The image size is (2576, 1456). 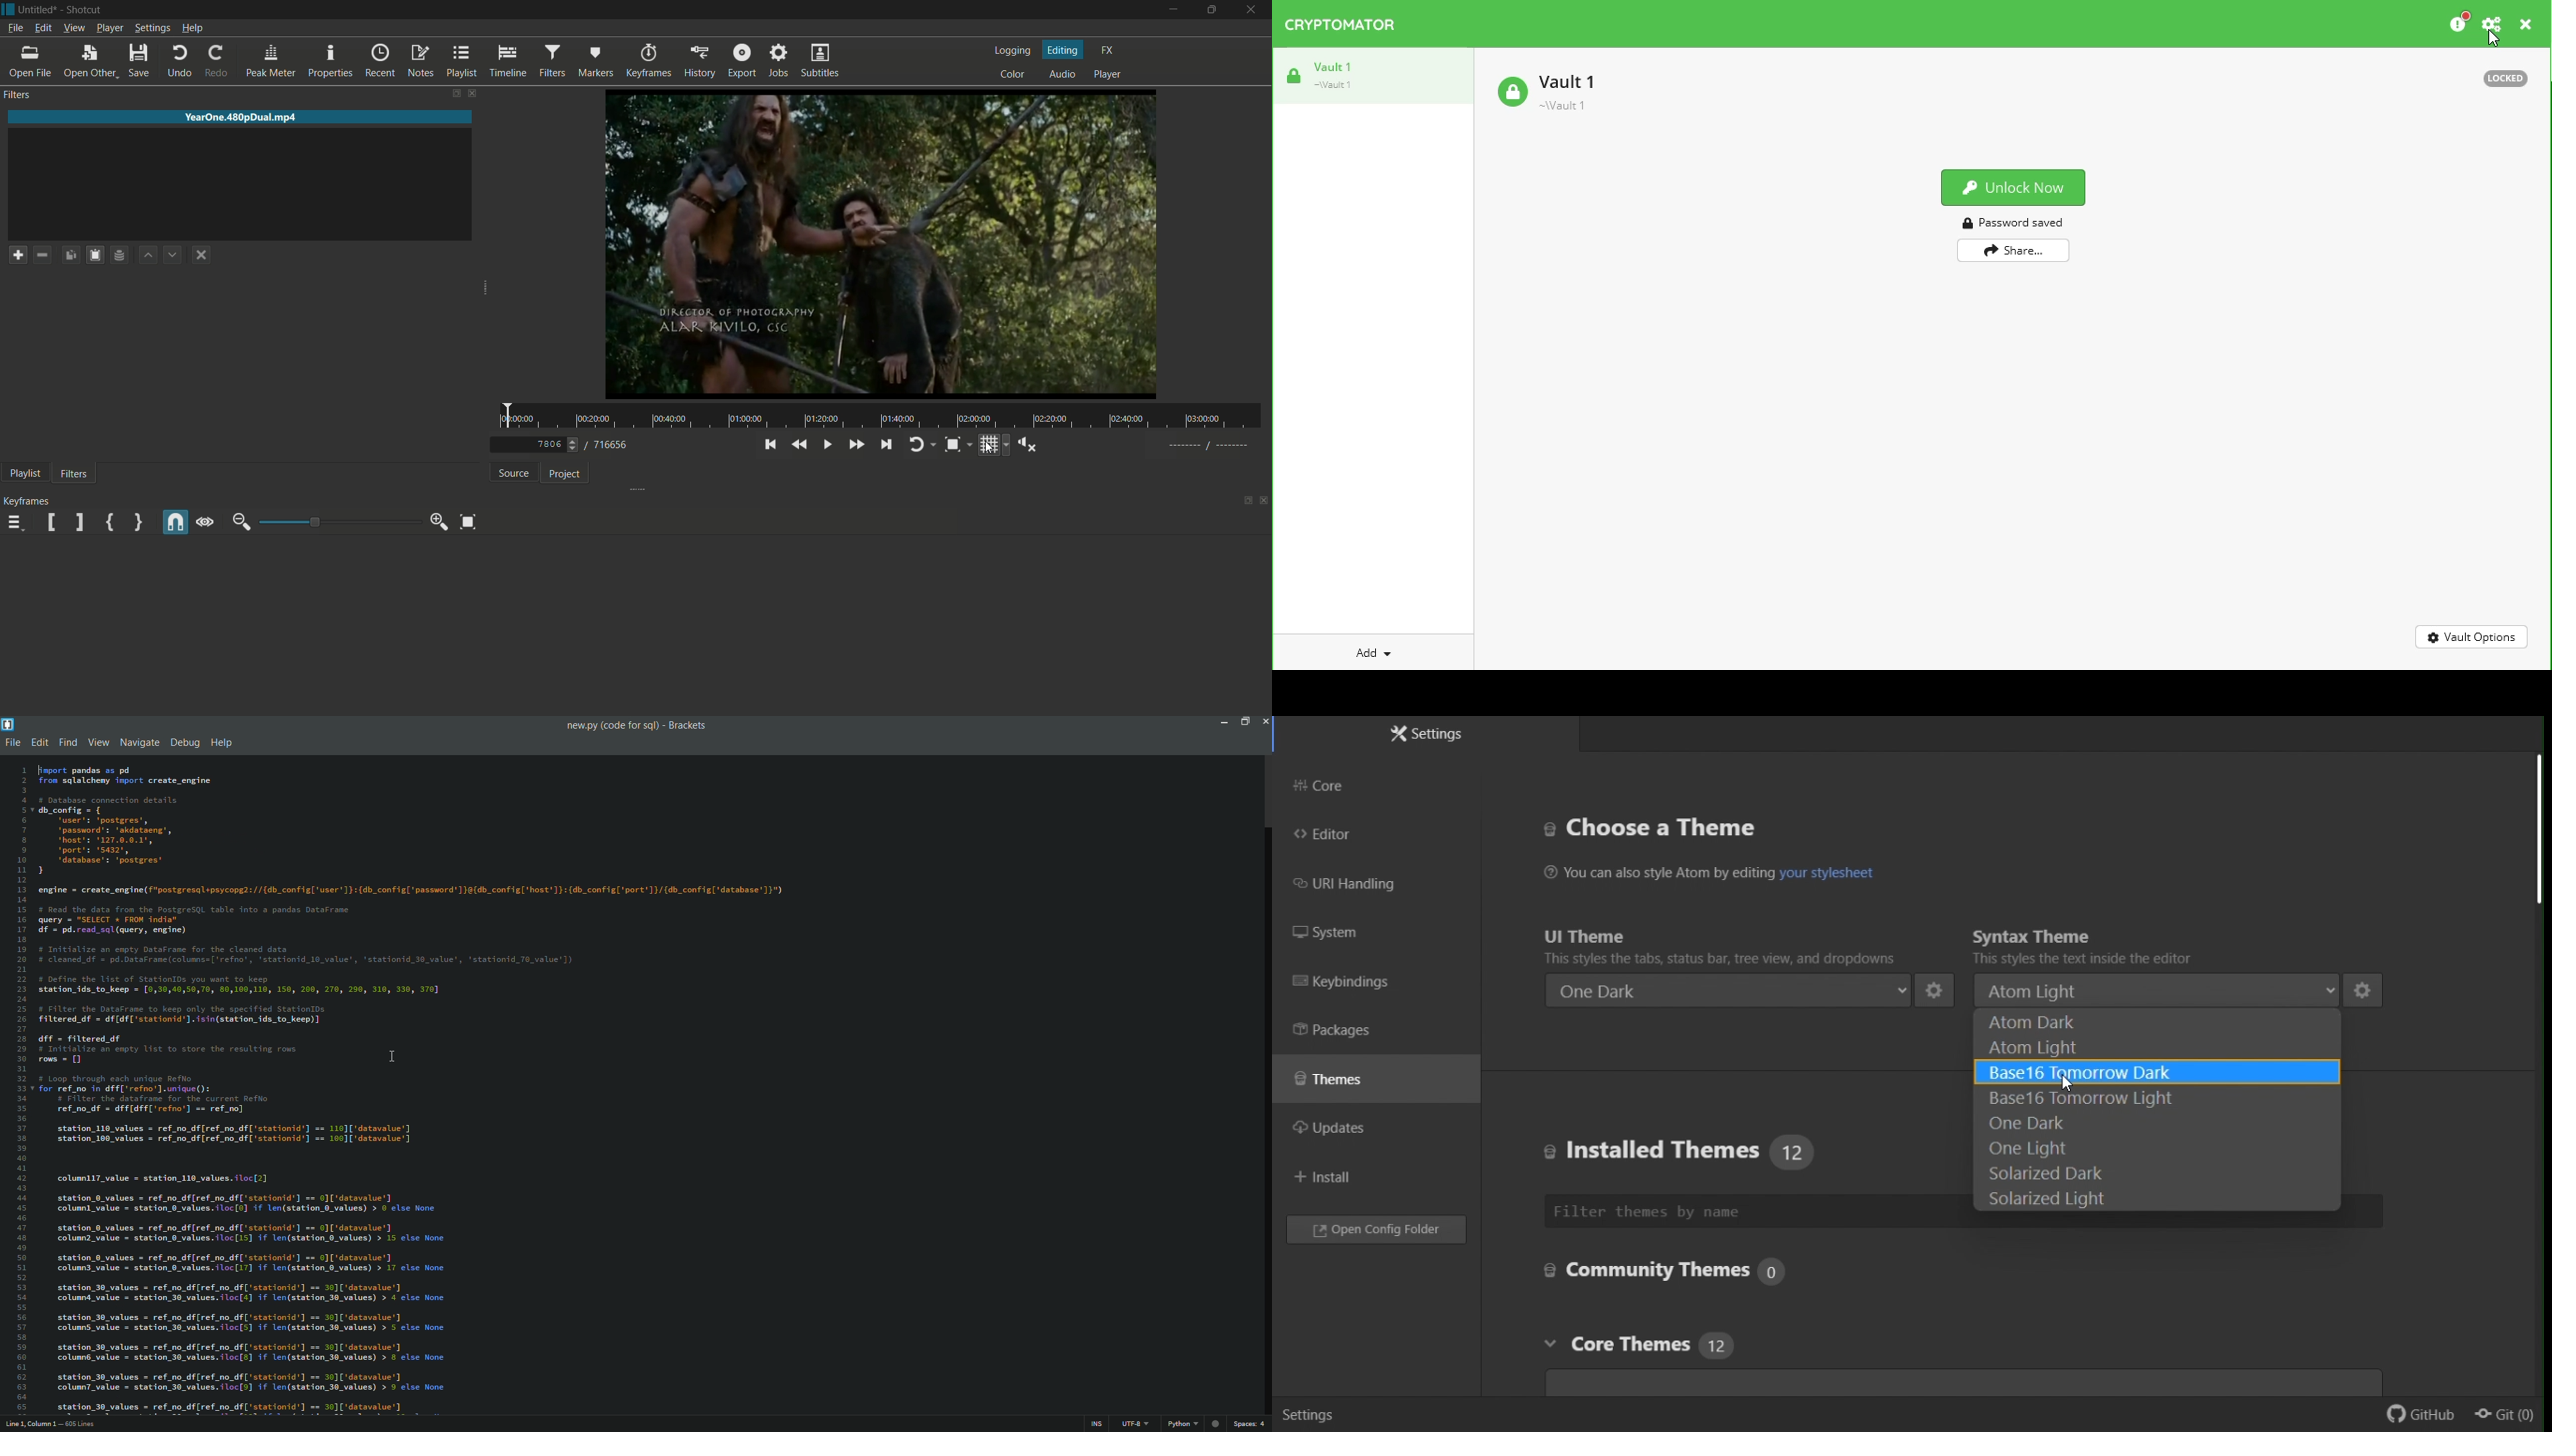 What do you see at coordinates (564, 474) in the screenshot?
I see `project` at bounding box center [564, 474].